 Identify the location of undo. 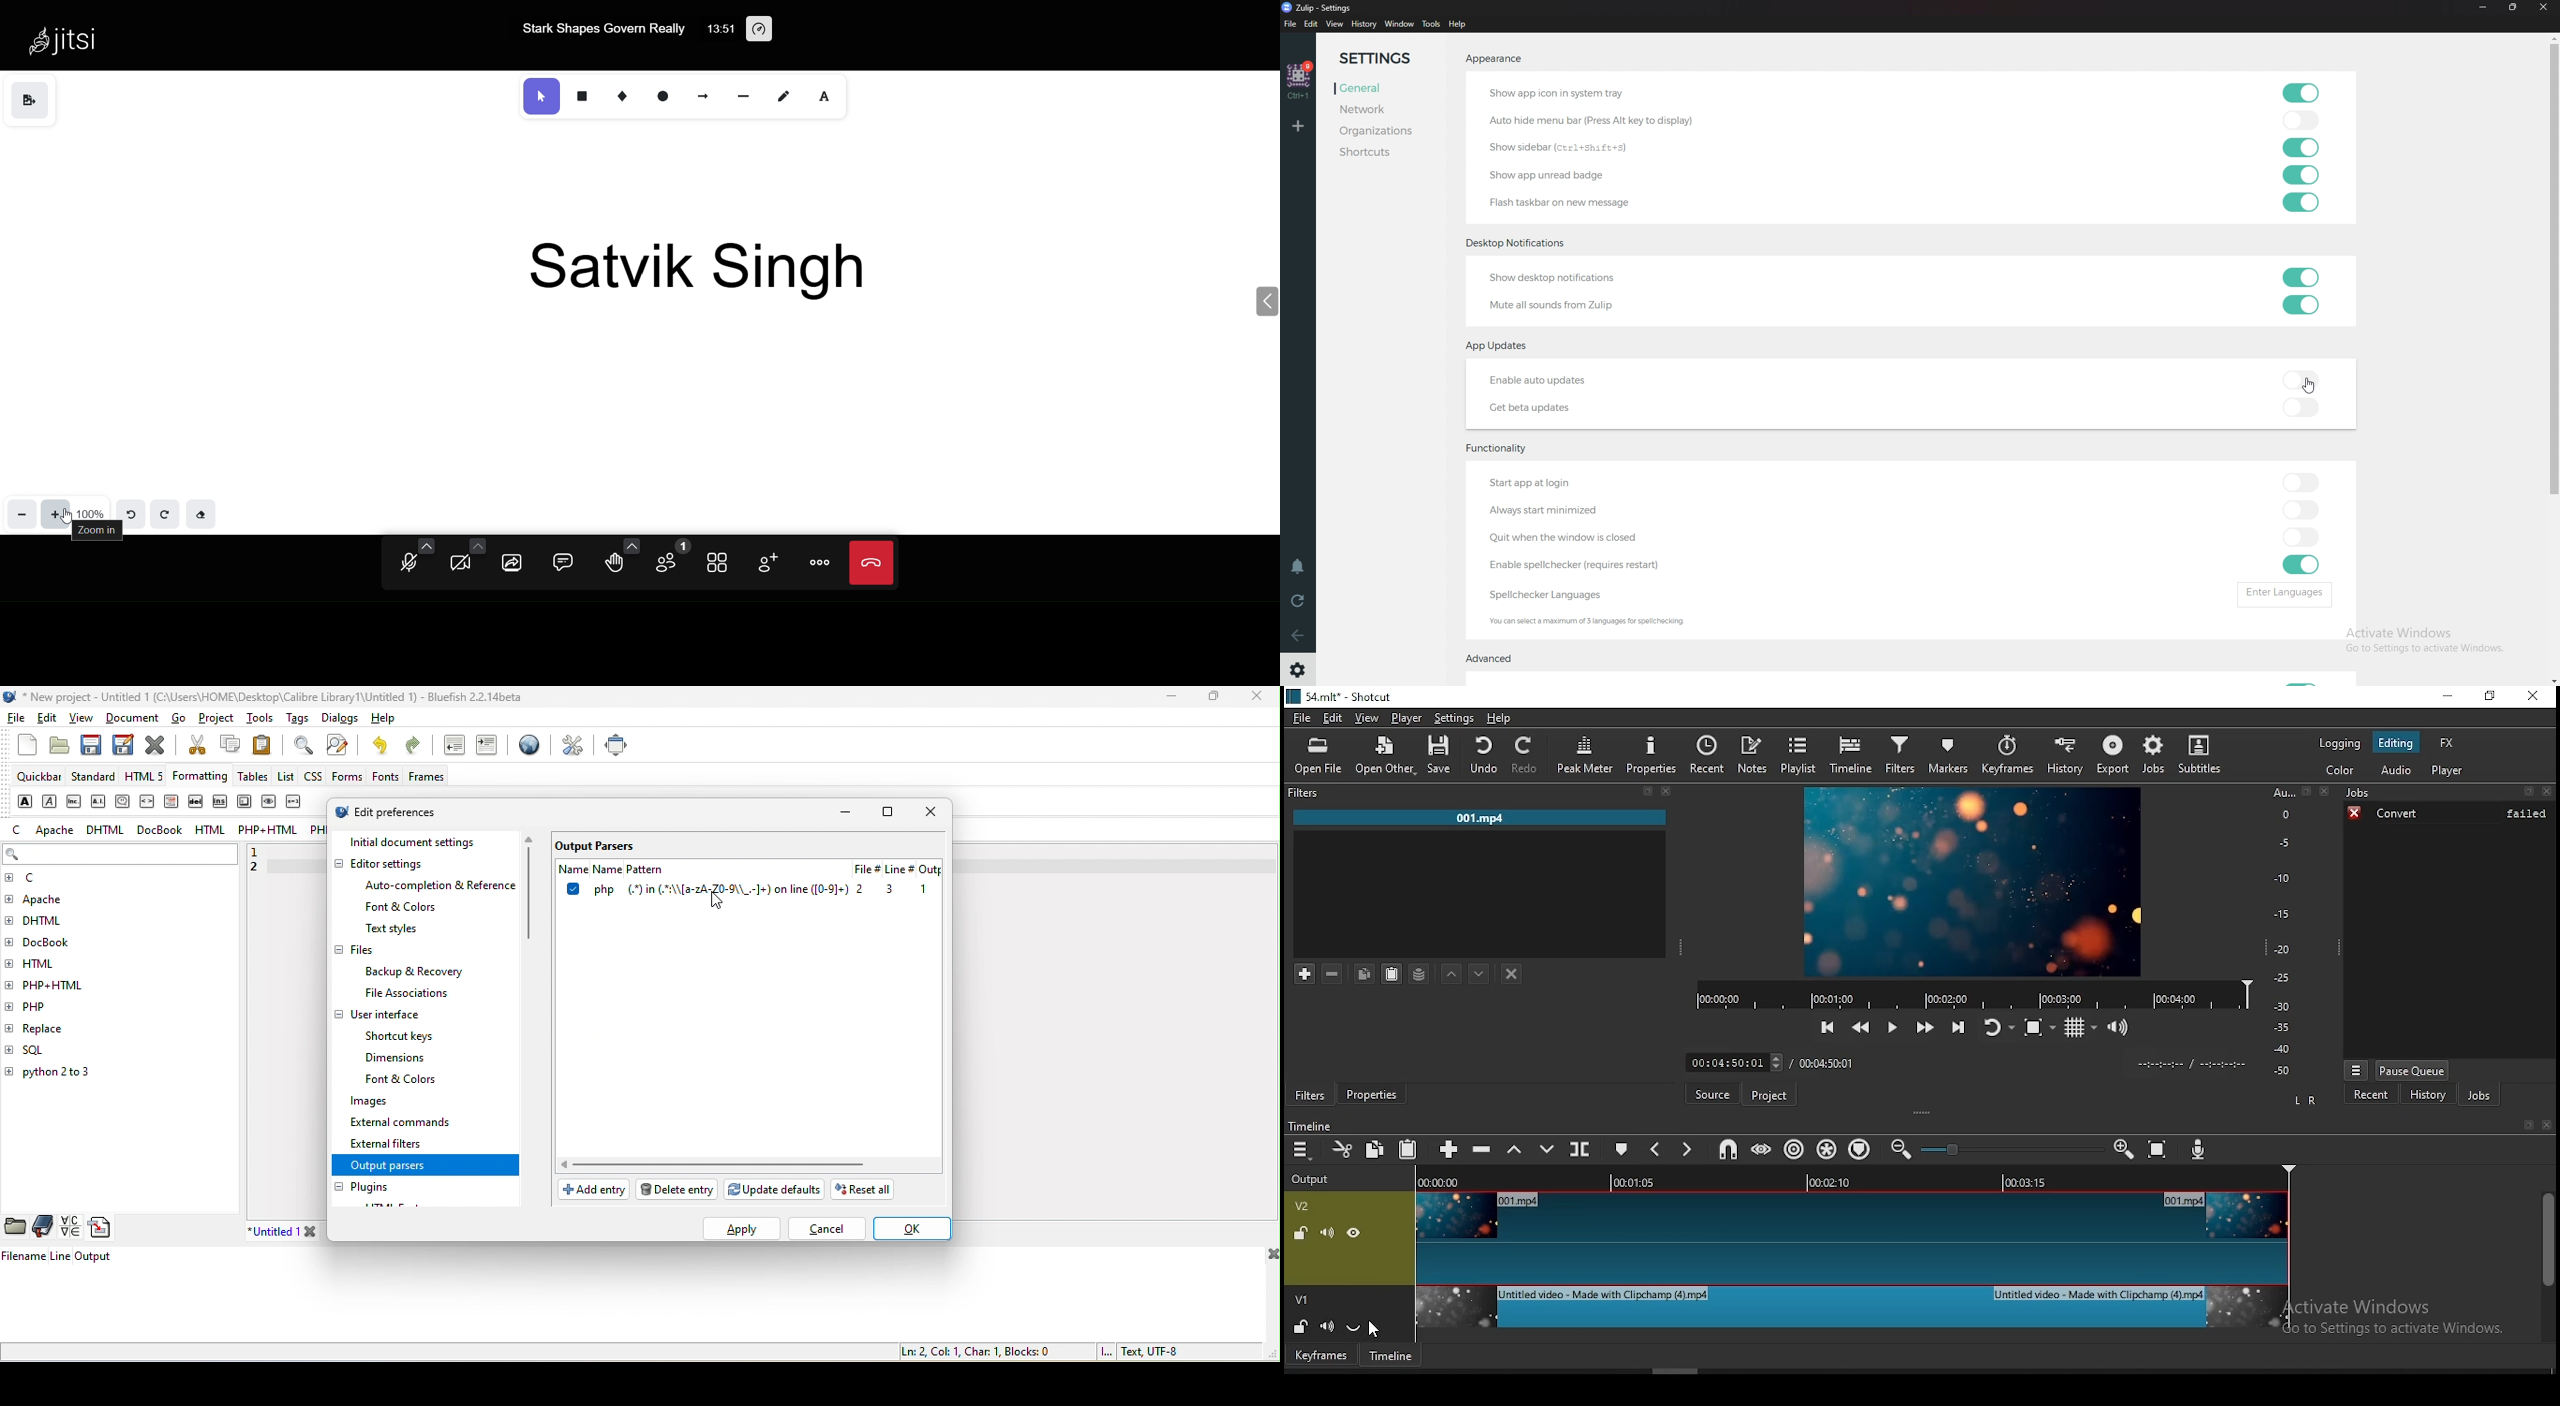
(383, 747).